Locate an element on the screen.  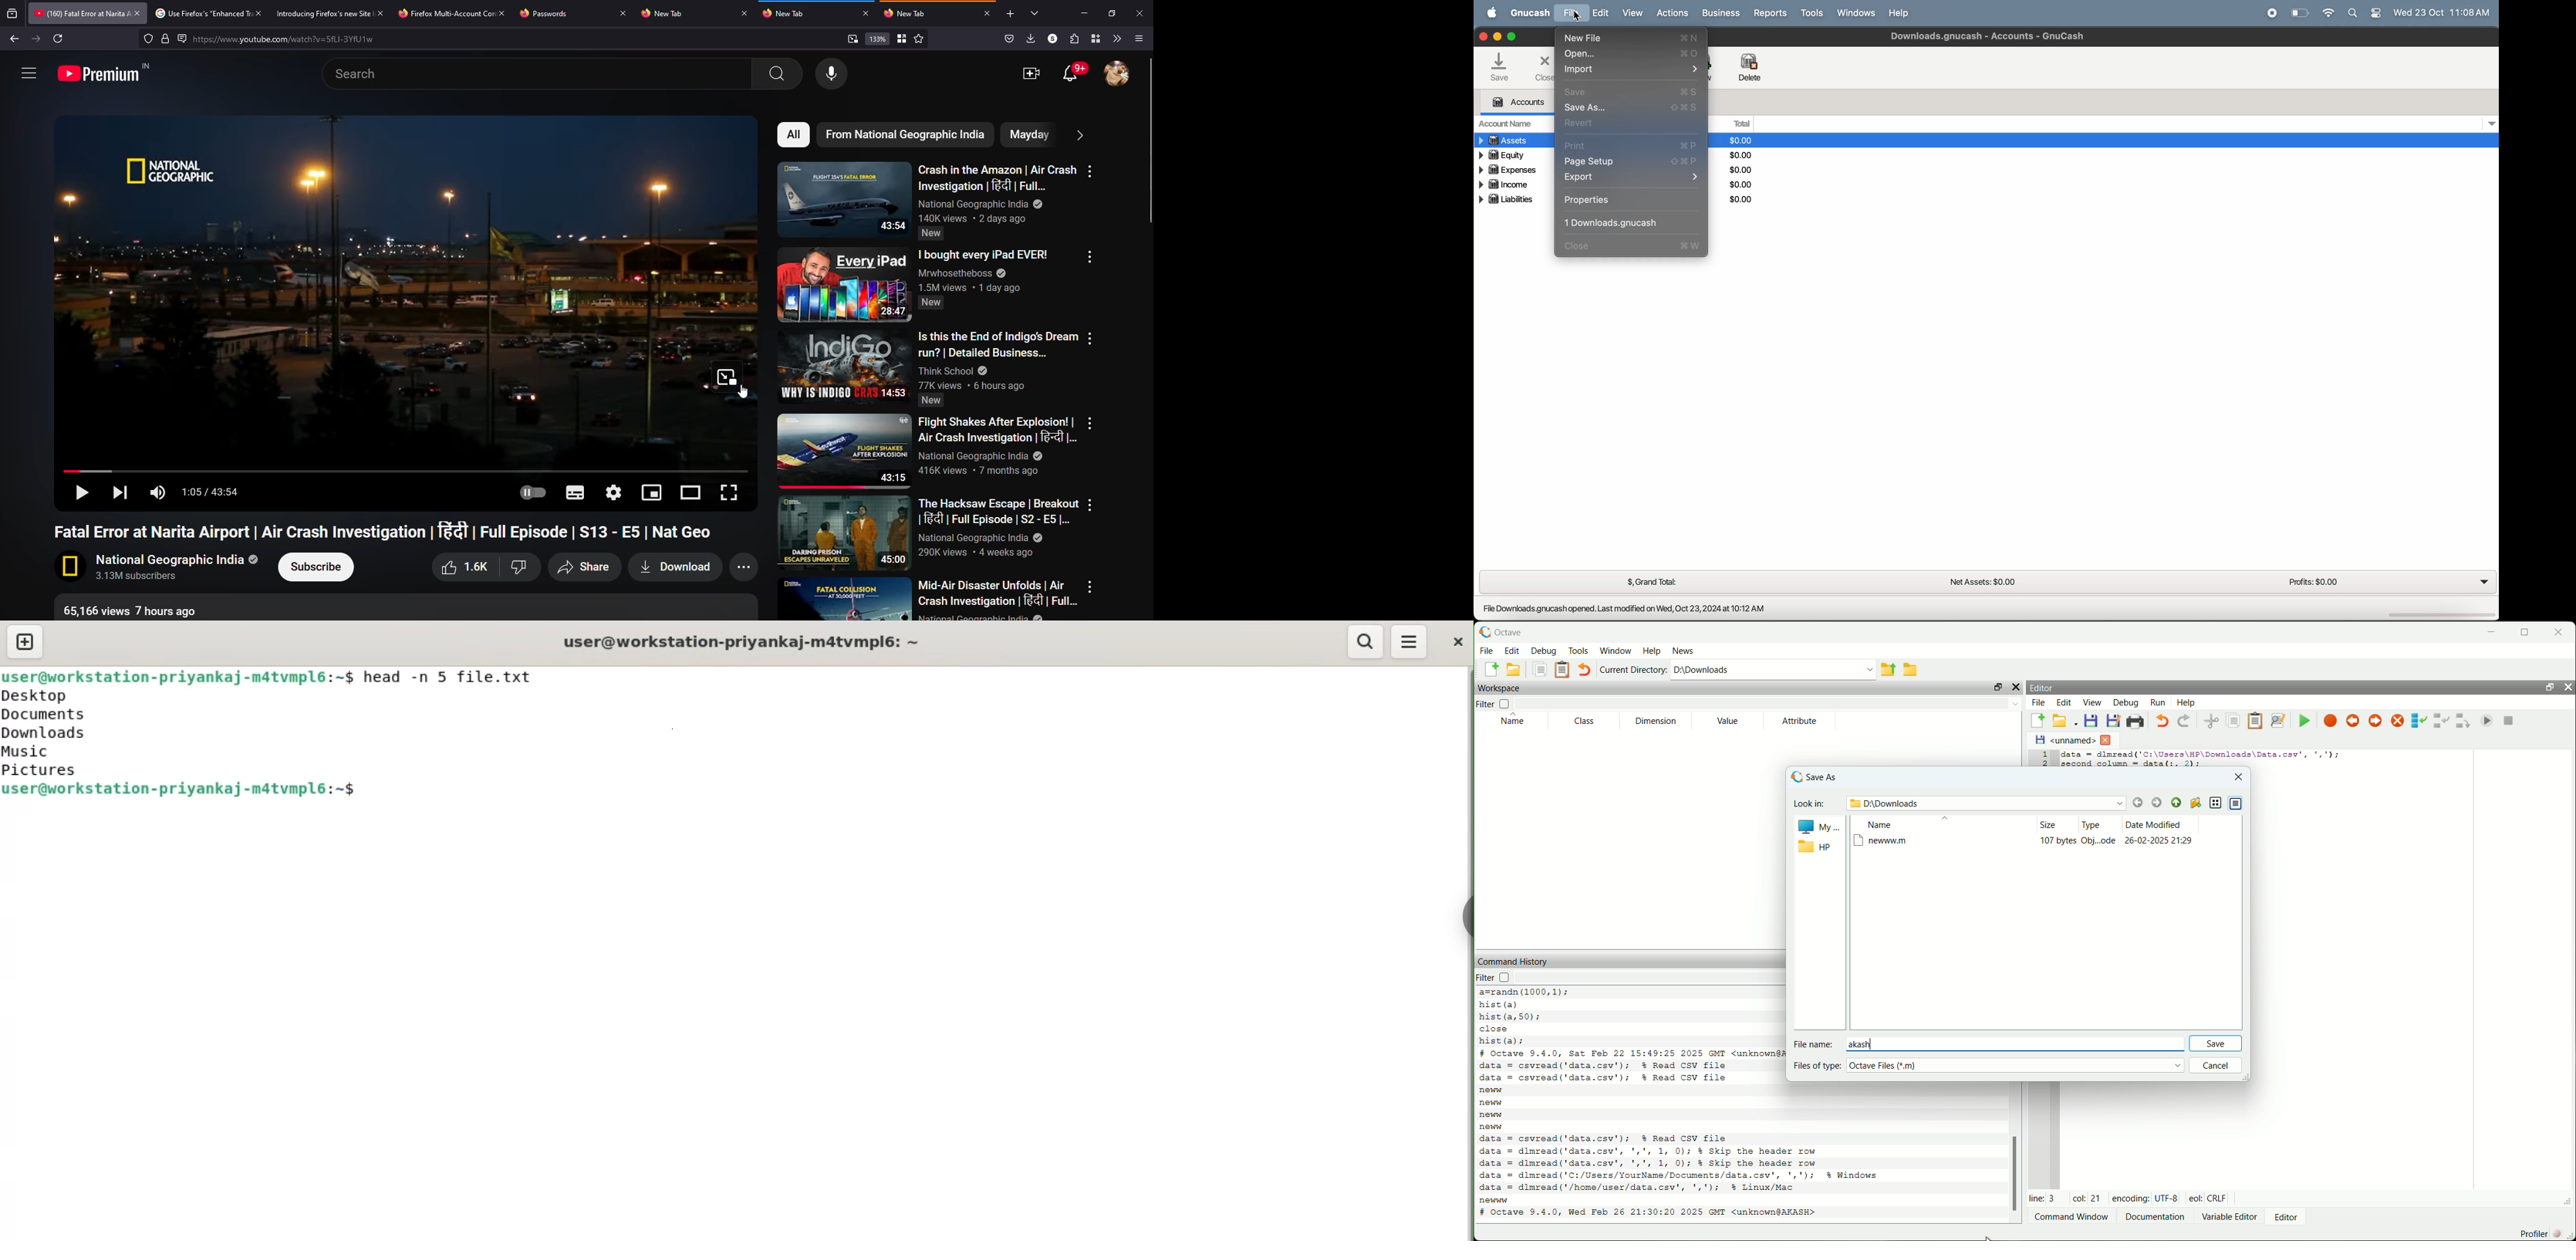
search is located at coordinates (1367, 641).